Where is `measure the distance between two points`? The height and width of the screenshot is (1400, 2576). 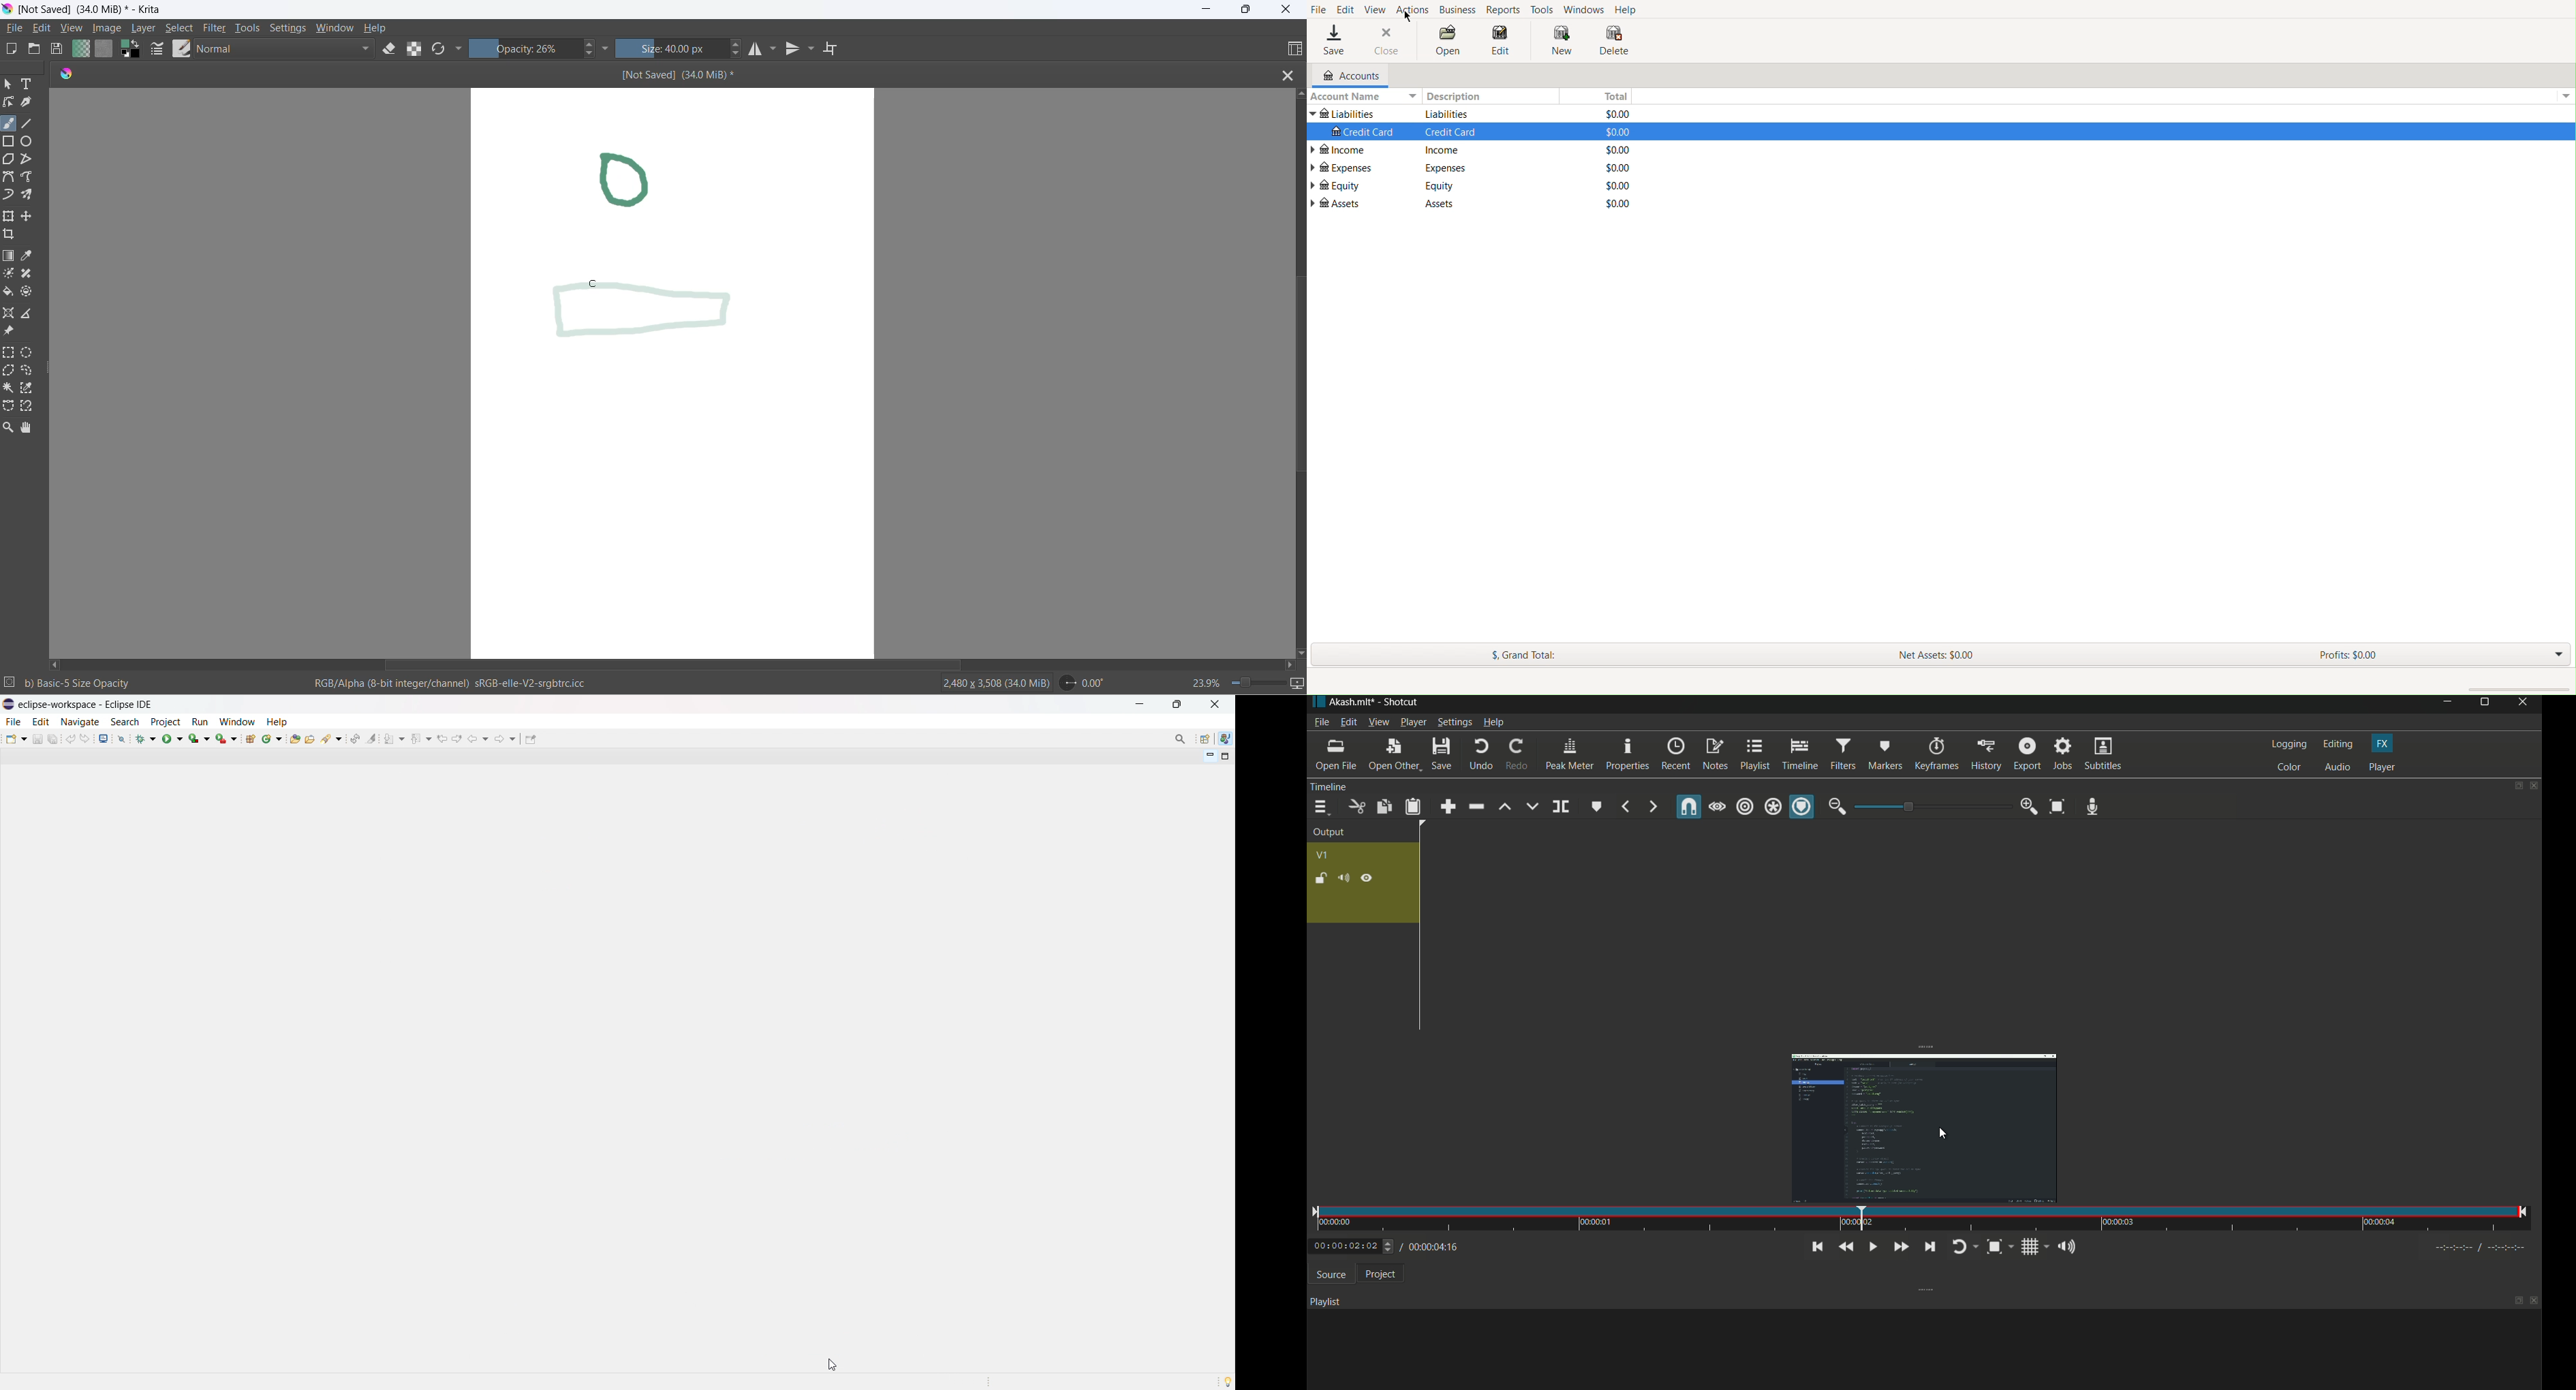
measure the distance between two points is located at coordinates (32, 313).